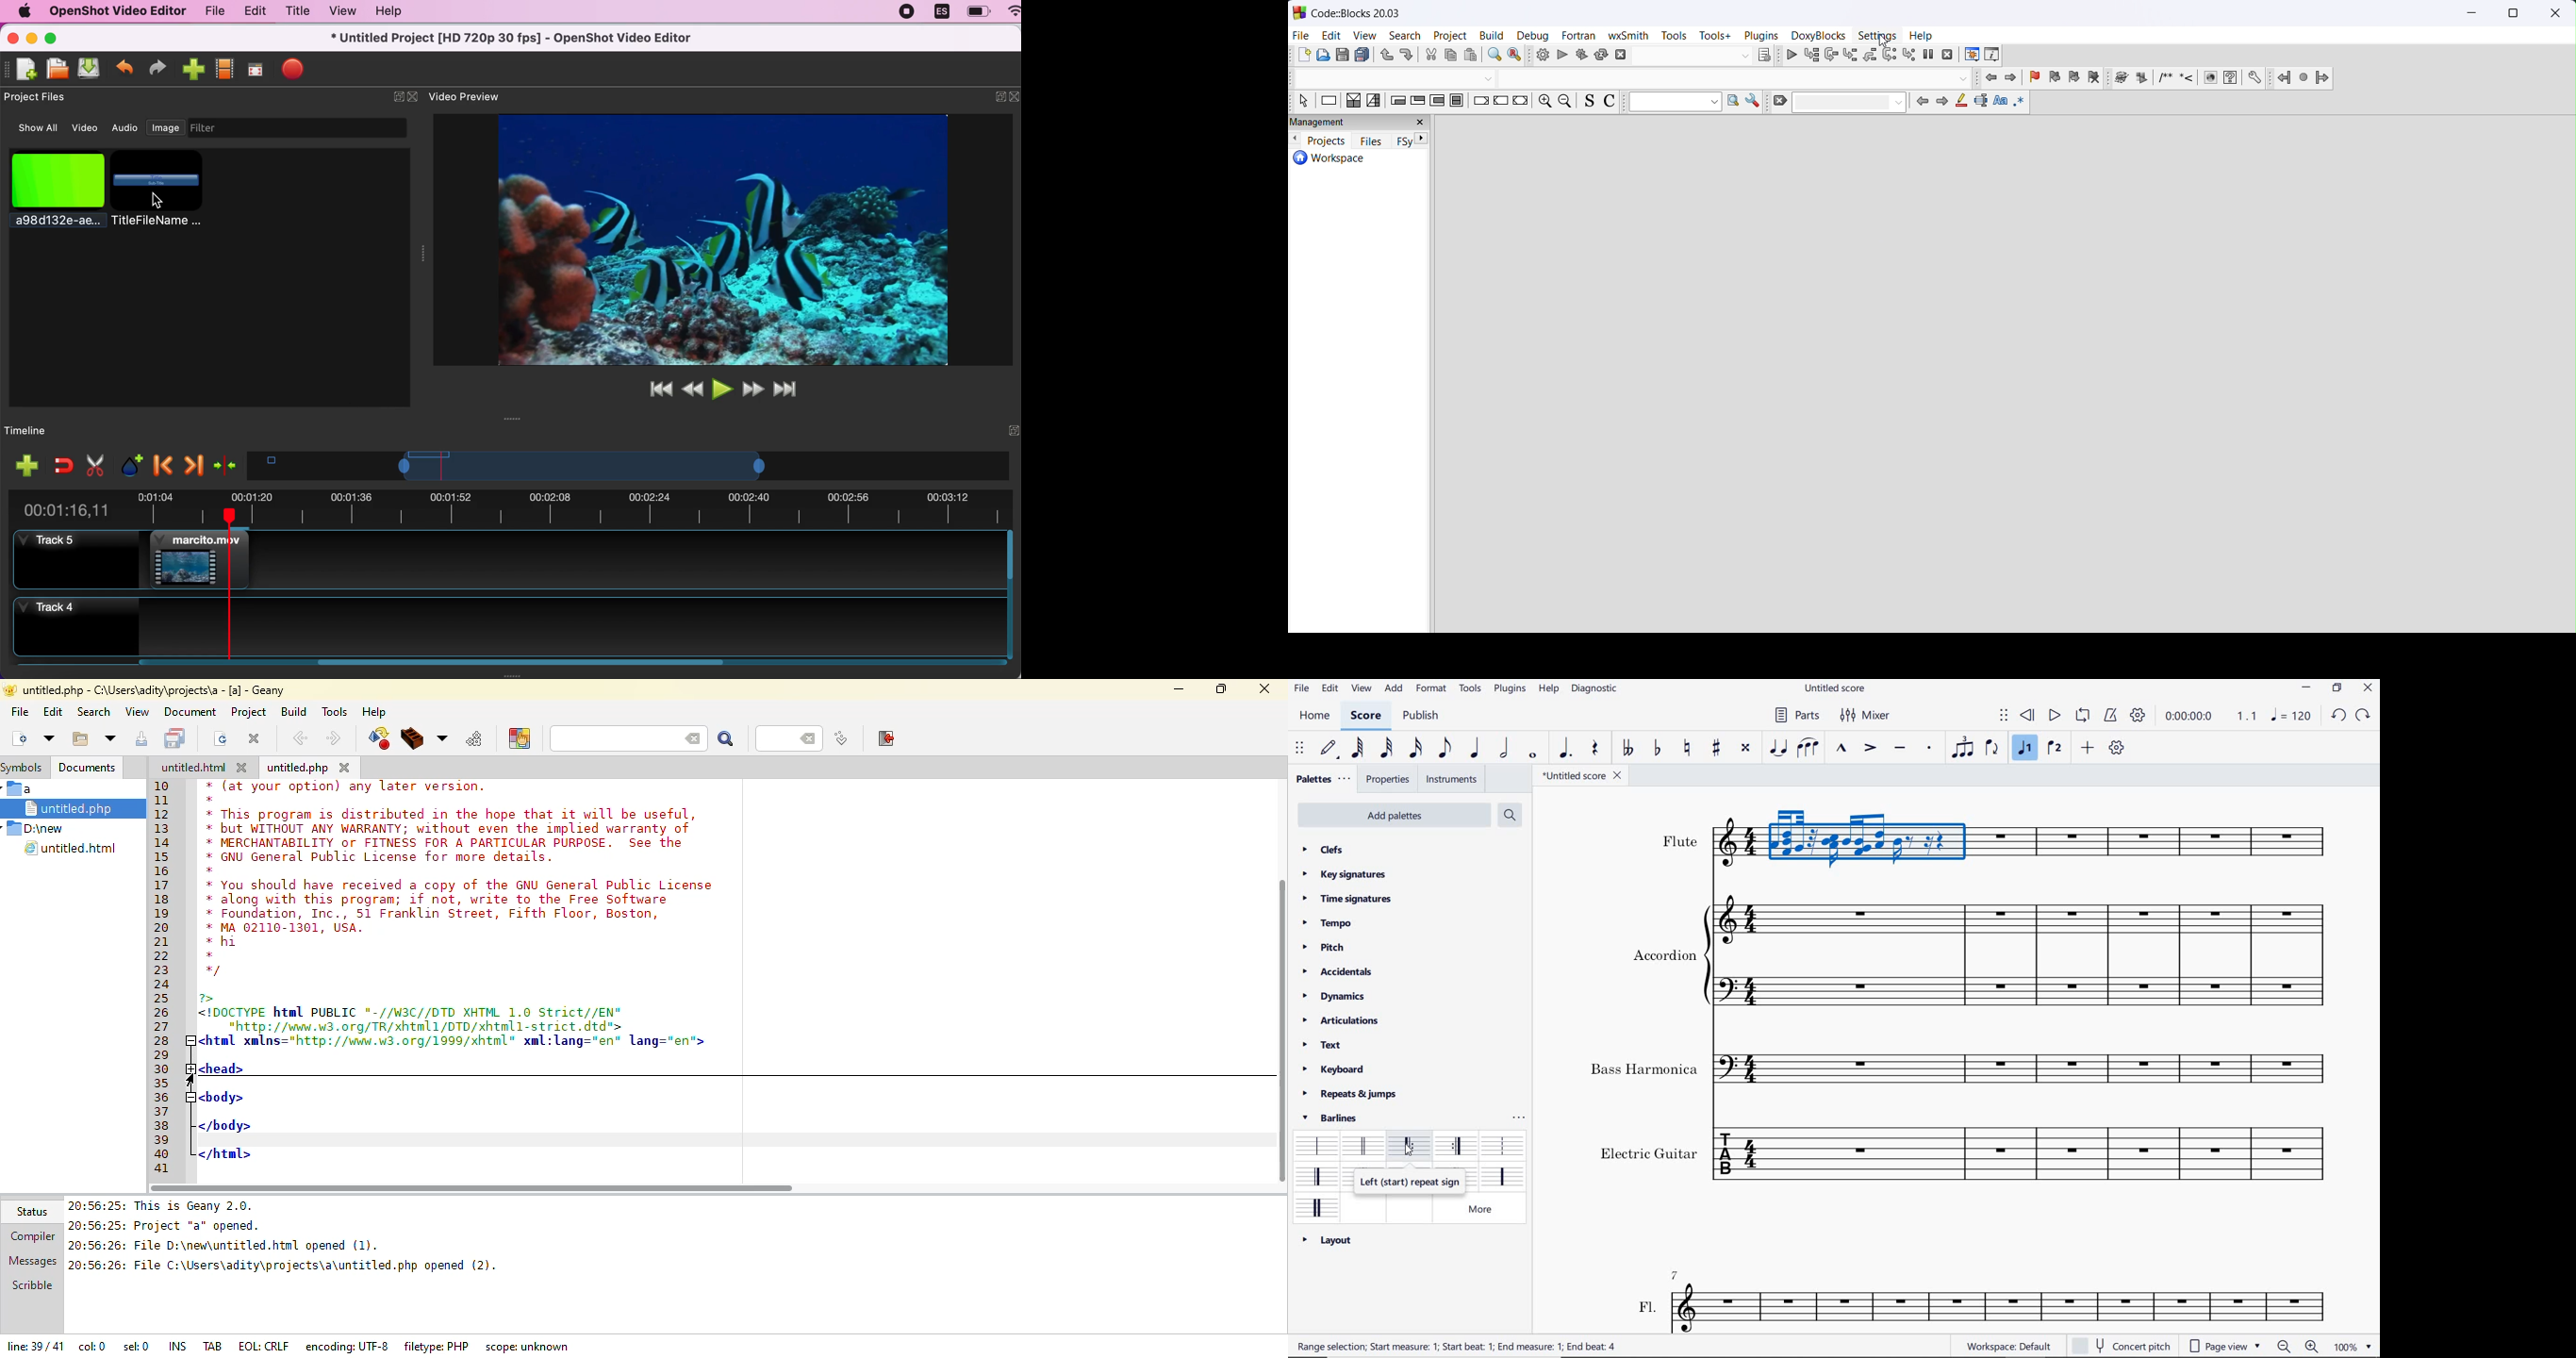  Describe the element at coordinates (1971, 54) in the screenshot. I see `debugging windows` at that location.